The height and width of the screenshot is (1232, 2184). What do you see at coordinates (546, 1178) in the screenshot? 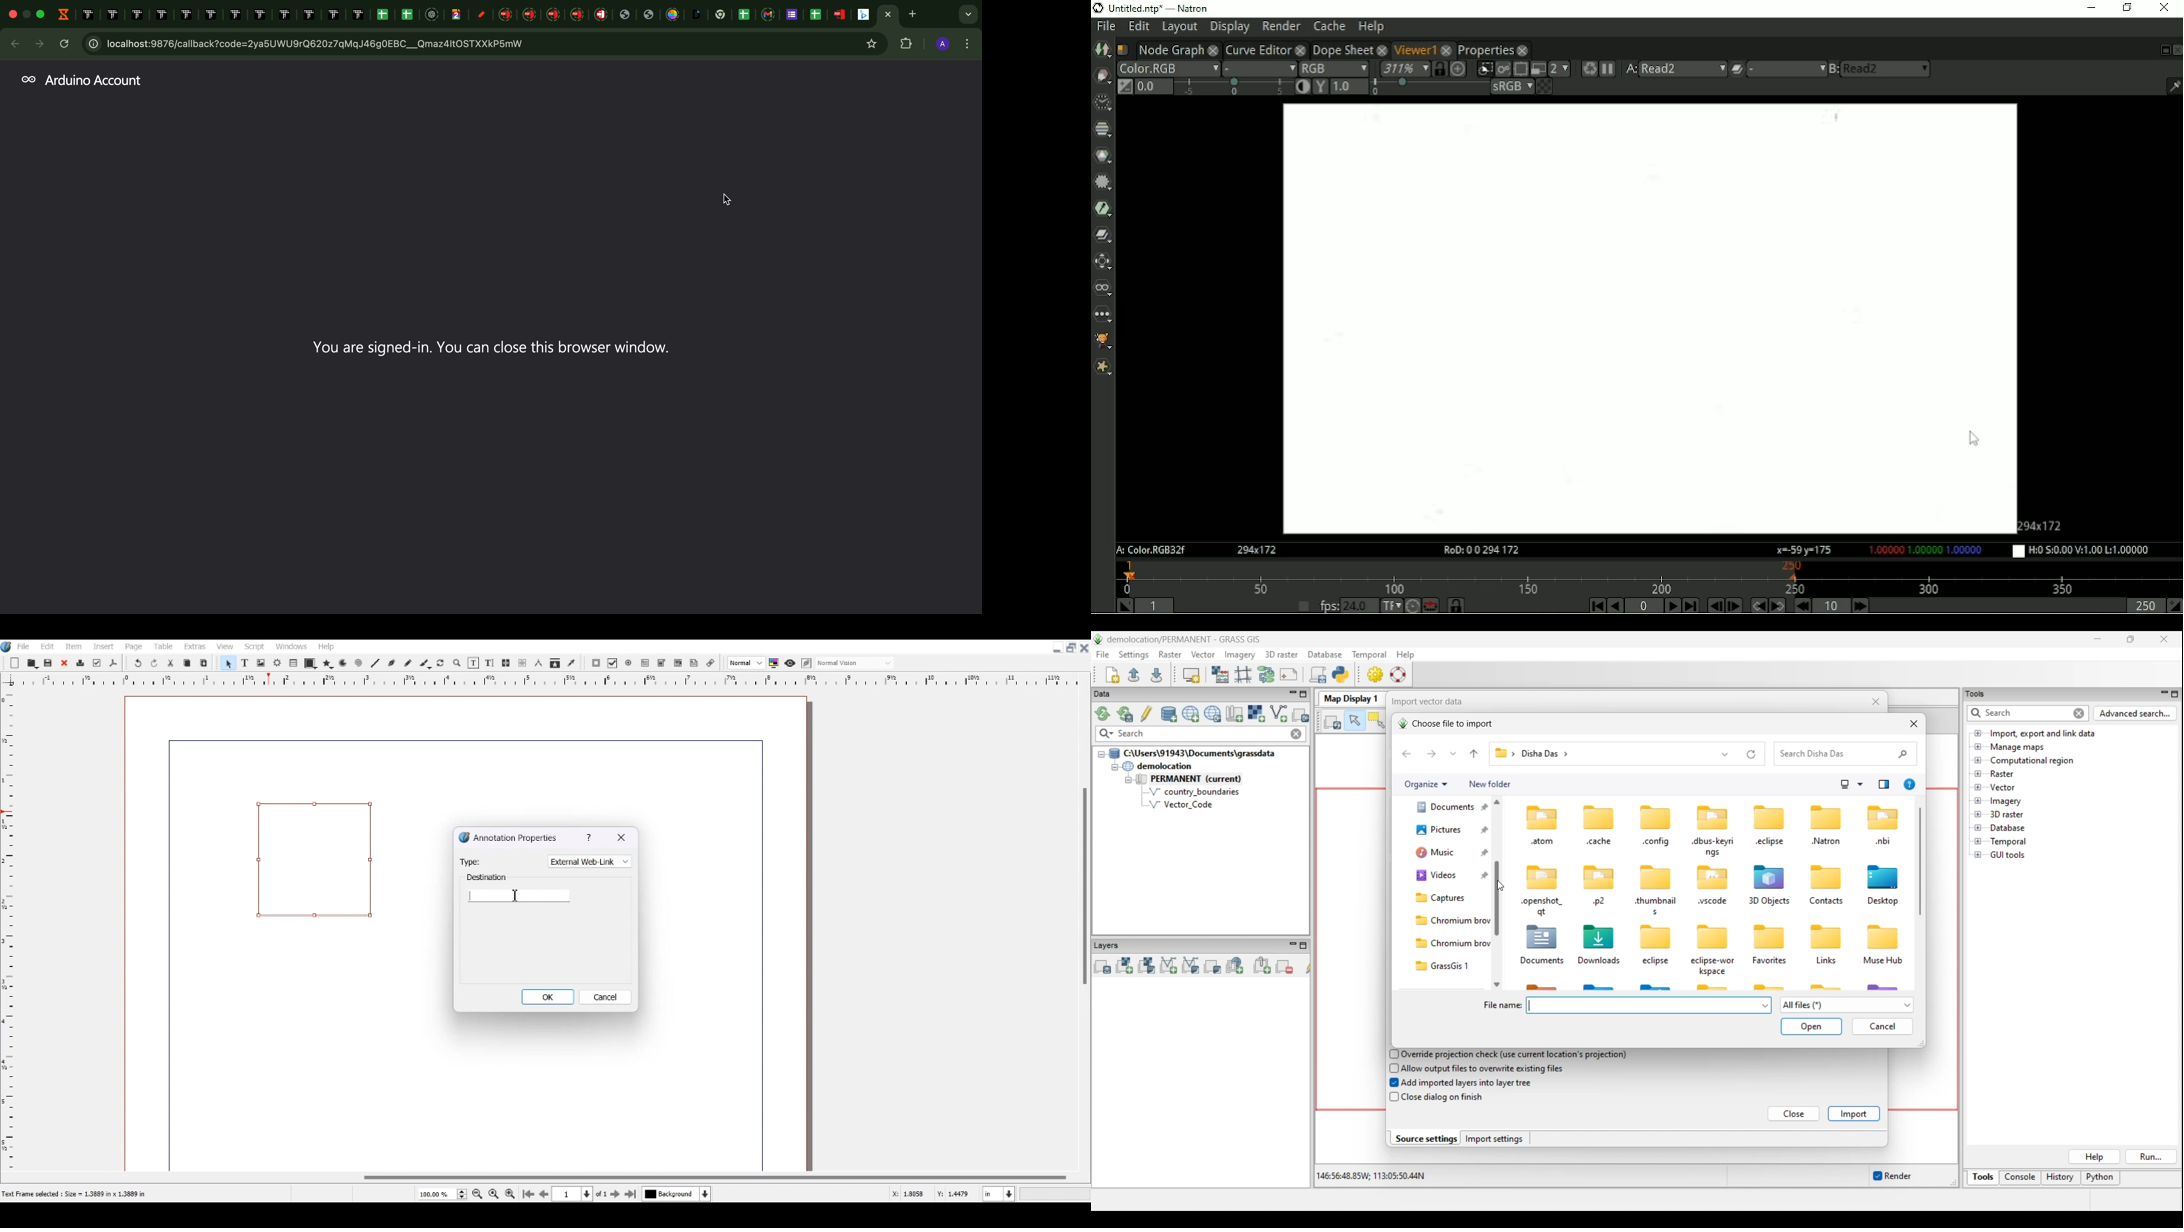
I see `Horizontal Scroll bar` at bounding box center [546, 1178].